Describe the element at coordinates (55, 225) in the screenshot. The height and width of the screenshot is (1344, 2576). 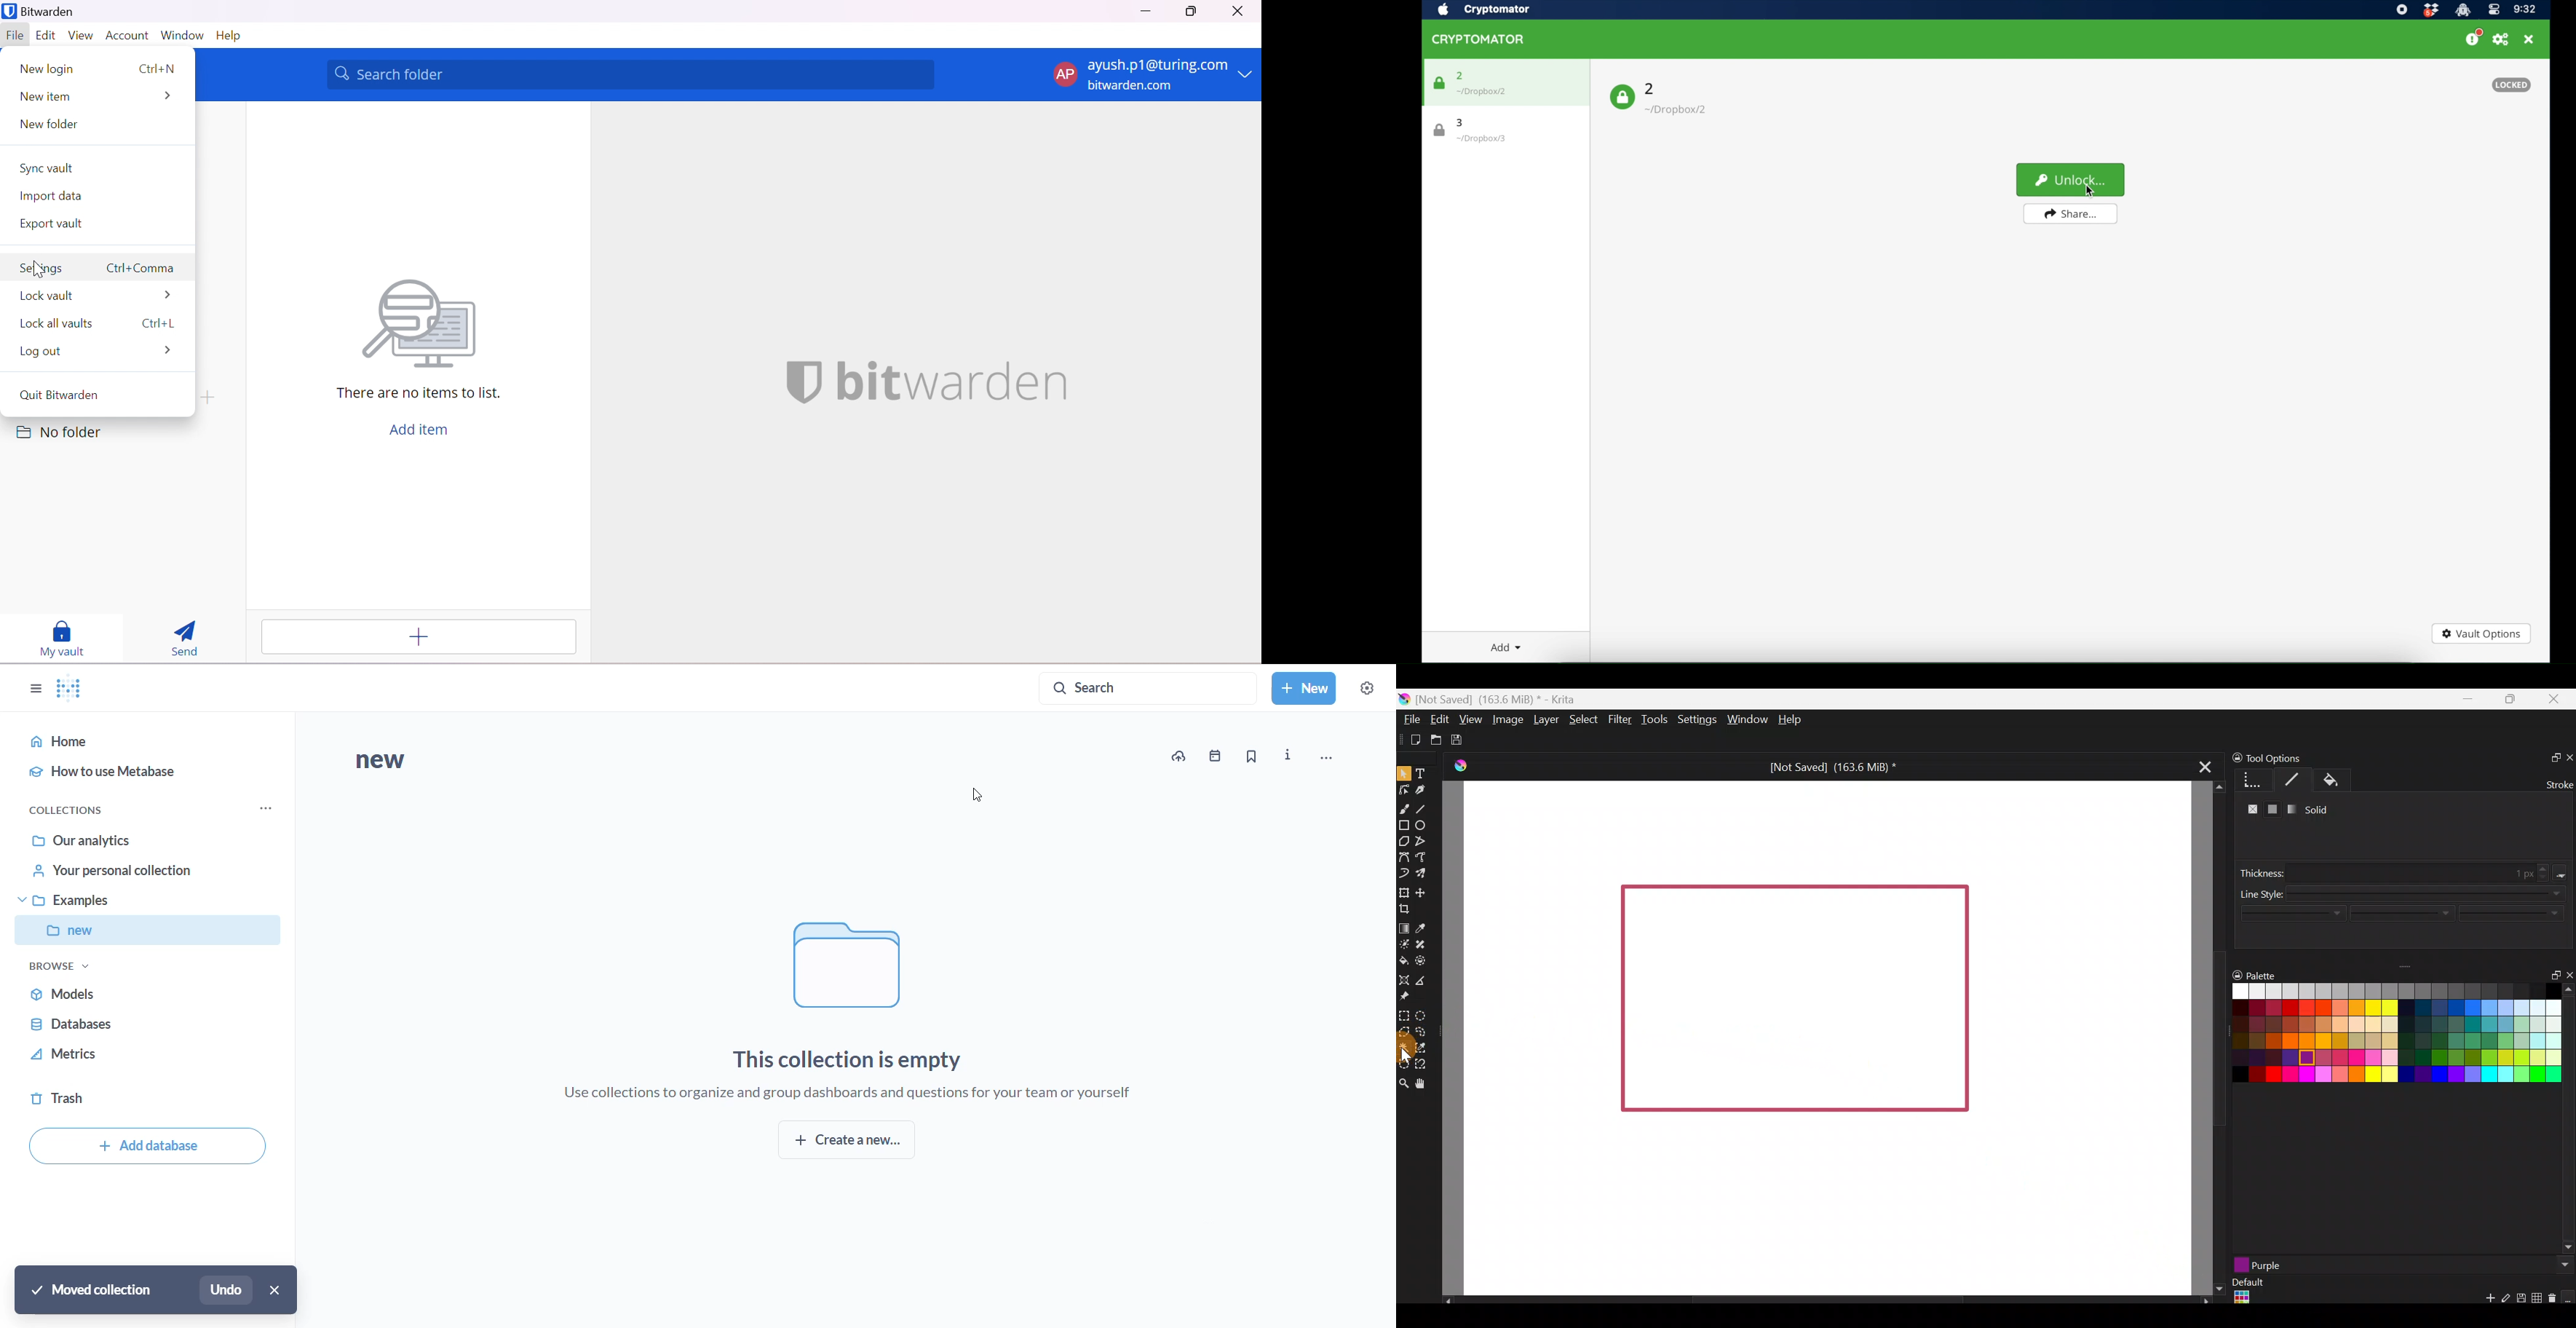
I see `Export vault` at that location.